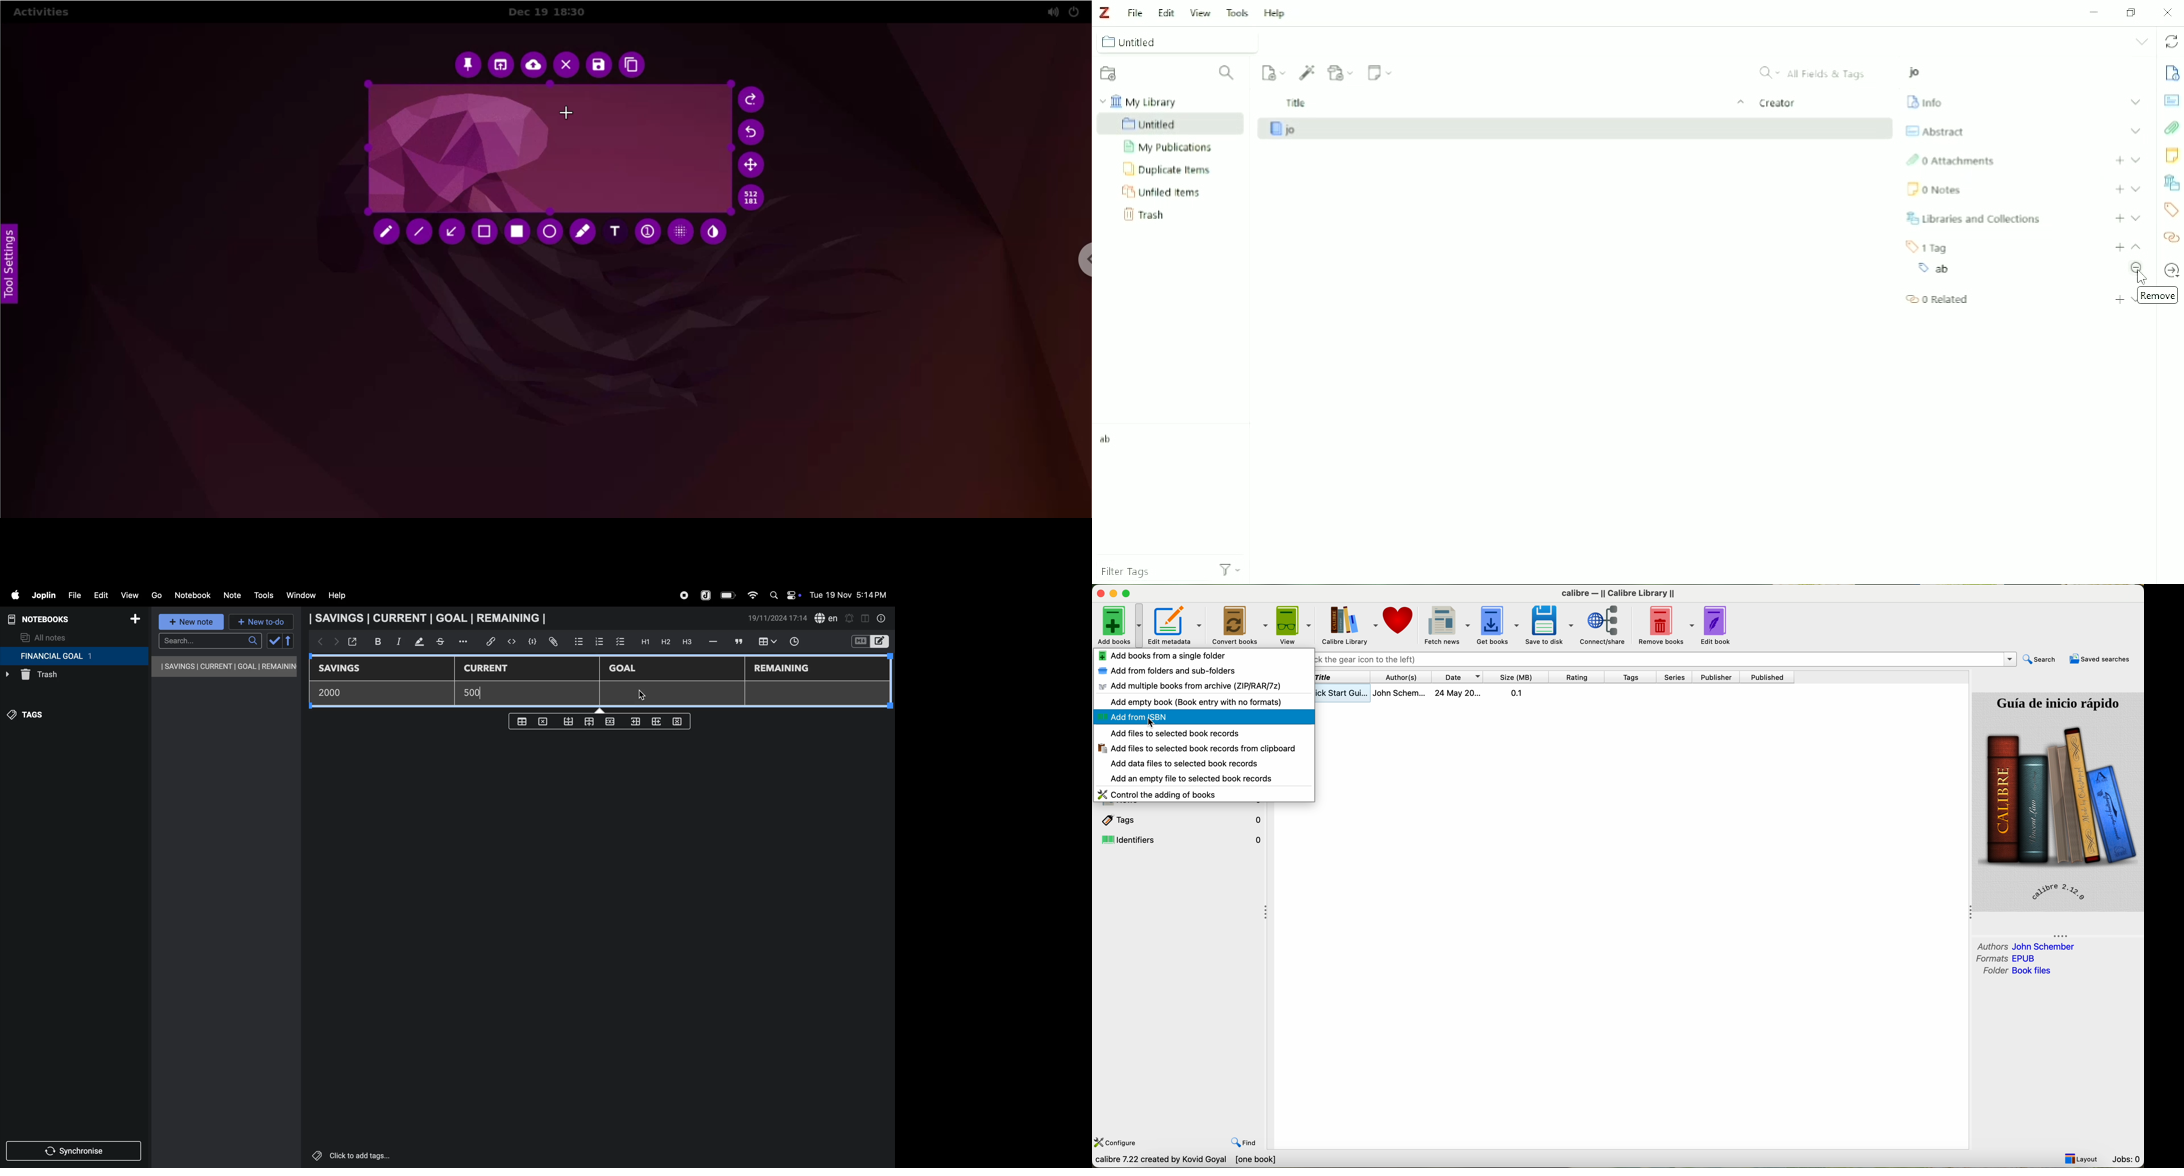 This screenshot has width=2184, height=1176. I want to click on Help, so click(1276, 13).